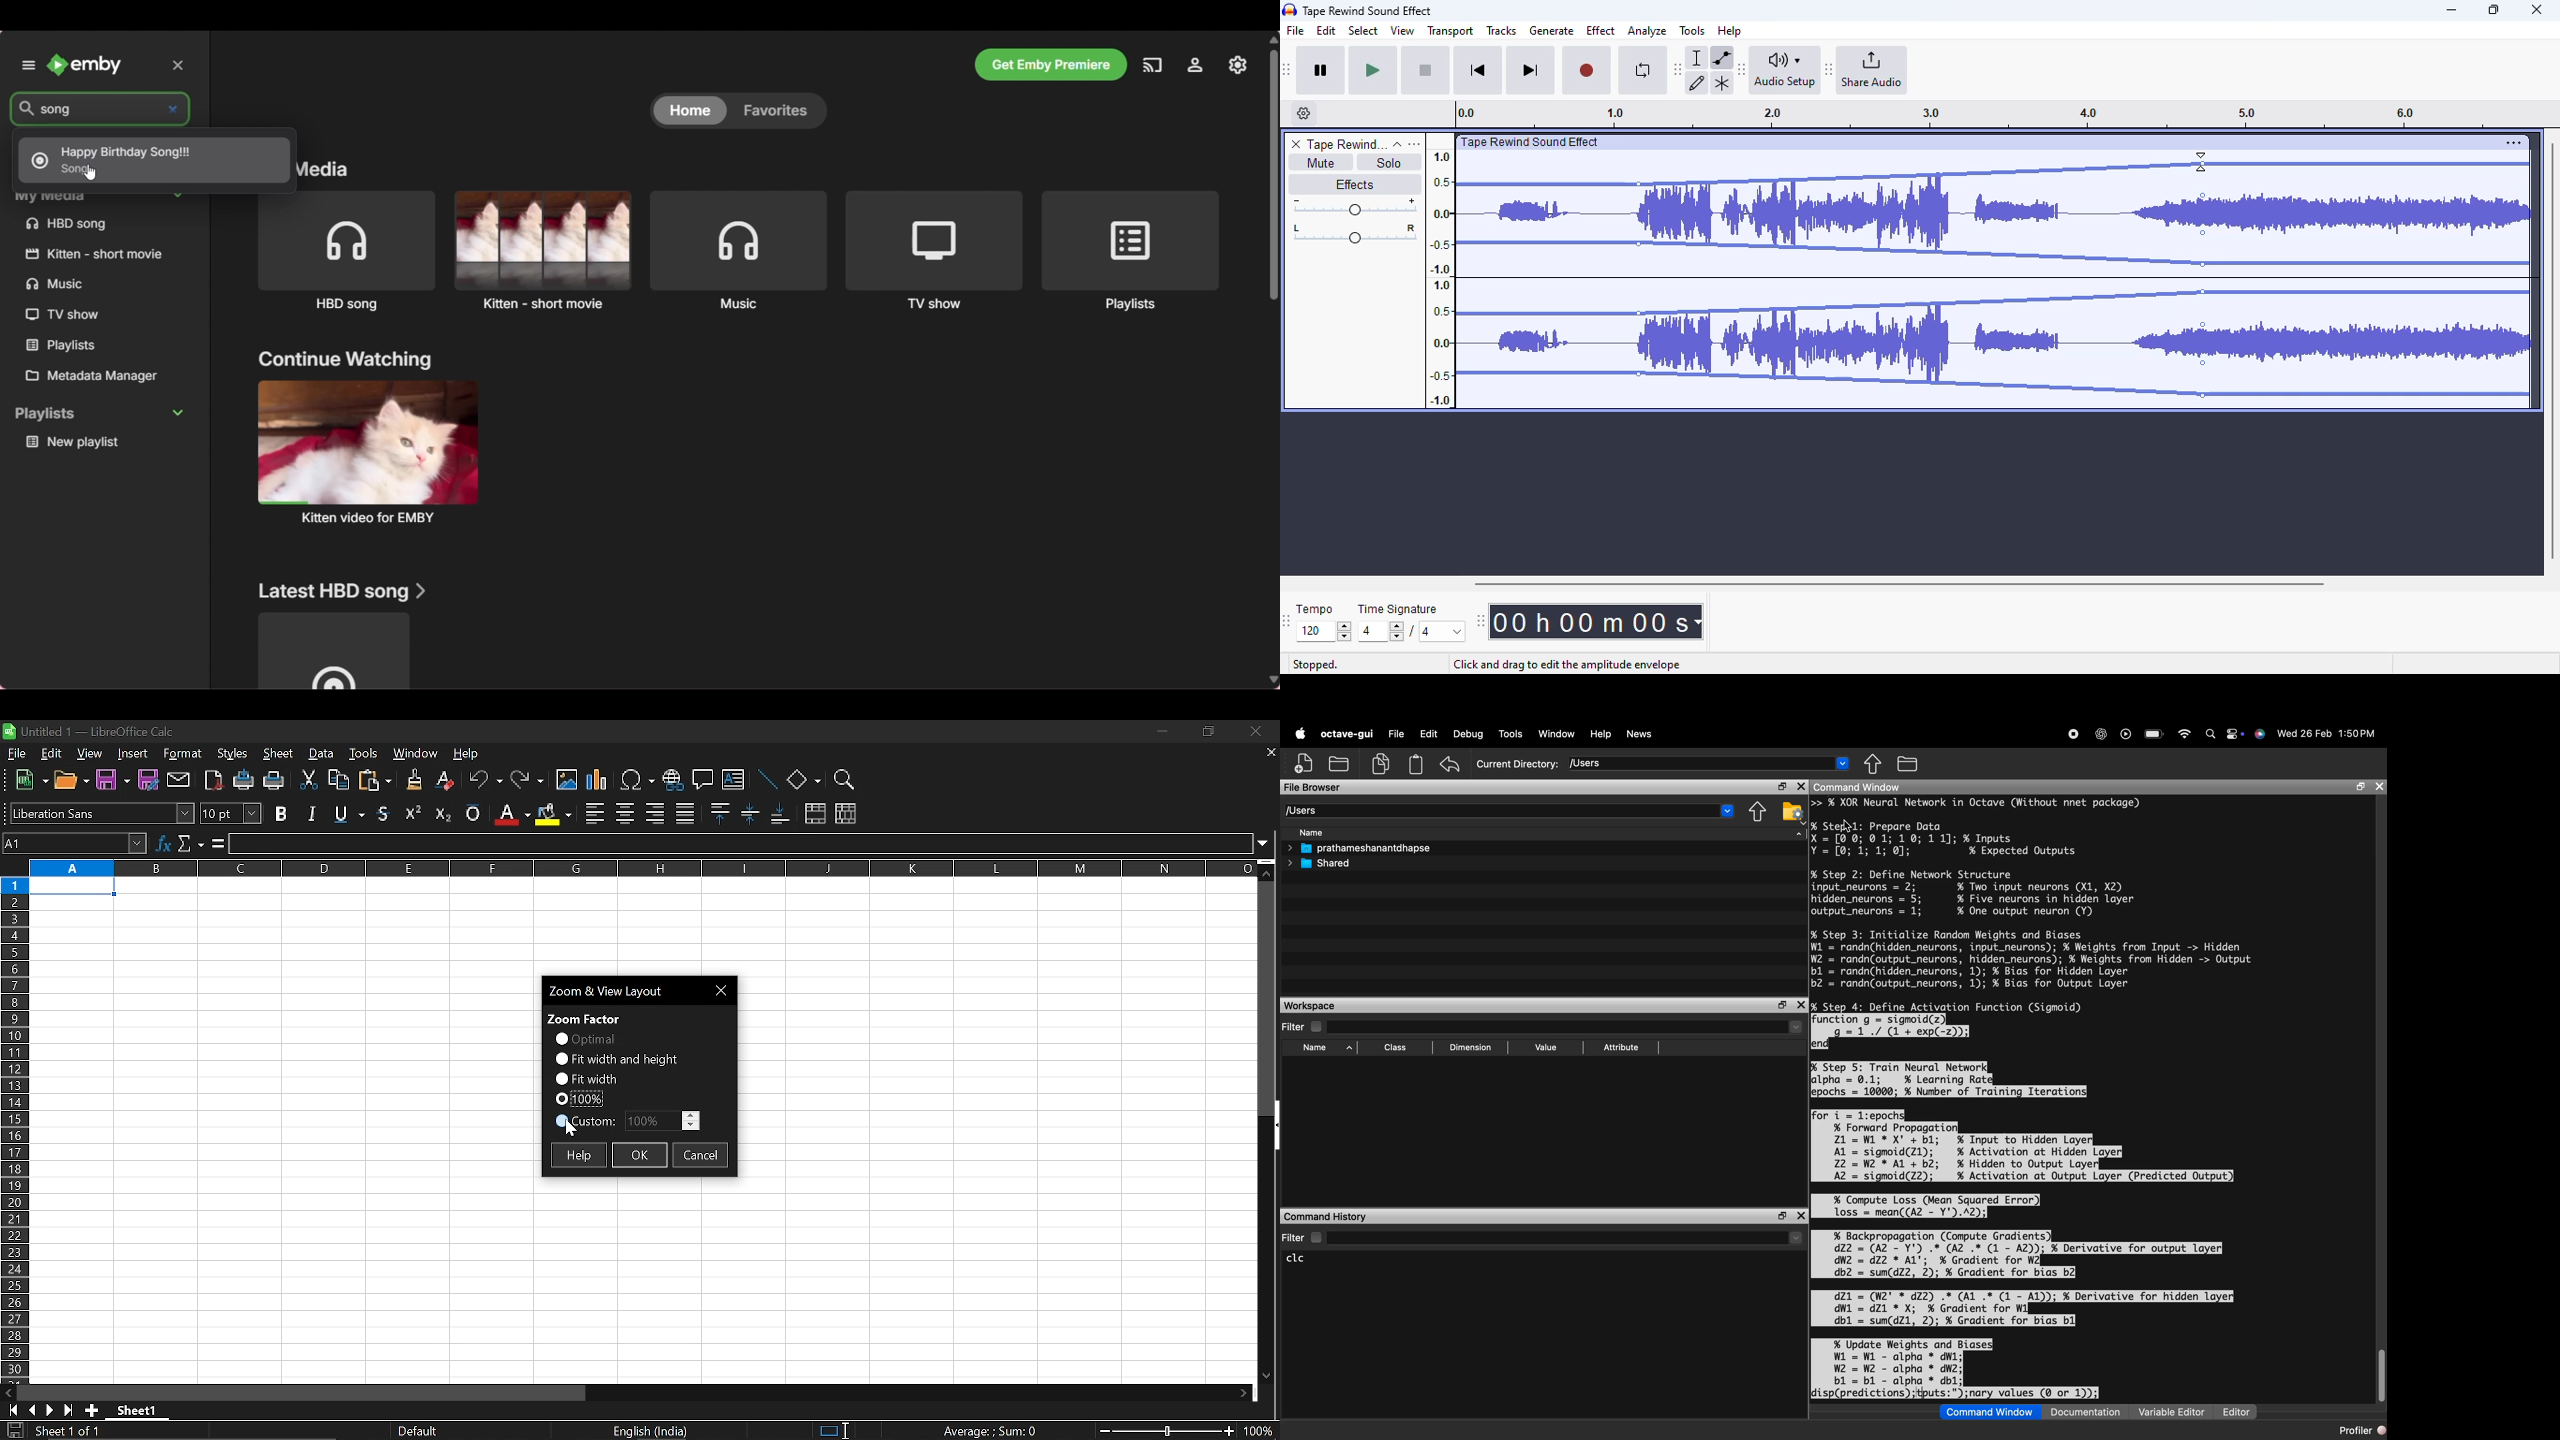 This screenshot has width=2576, height=1456. Describe the element at coordinates (97, 253) in the screenshot. I see `kitten short movie` at that location.